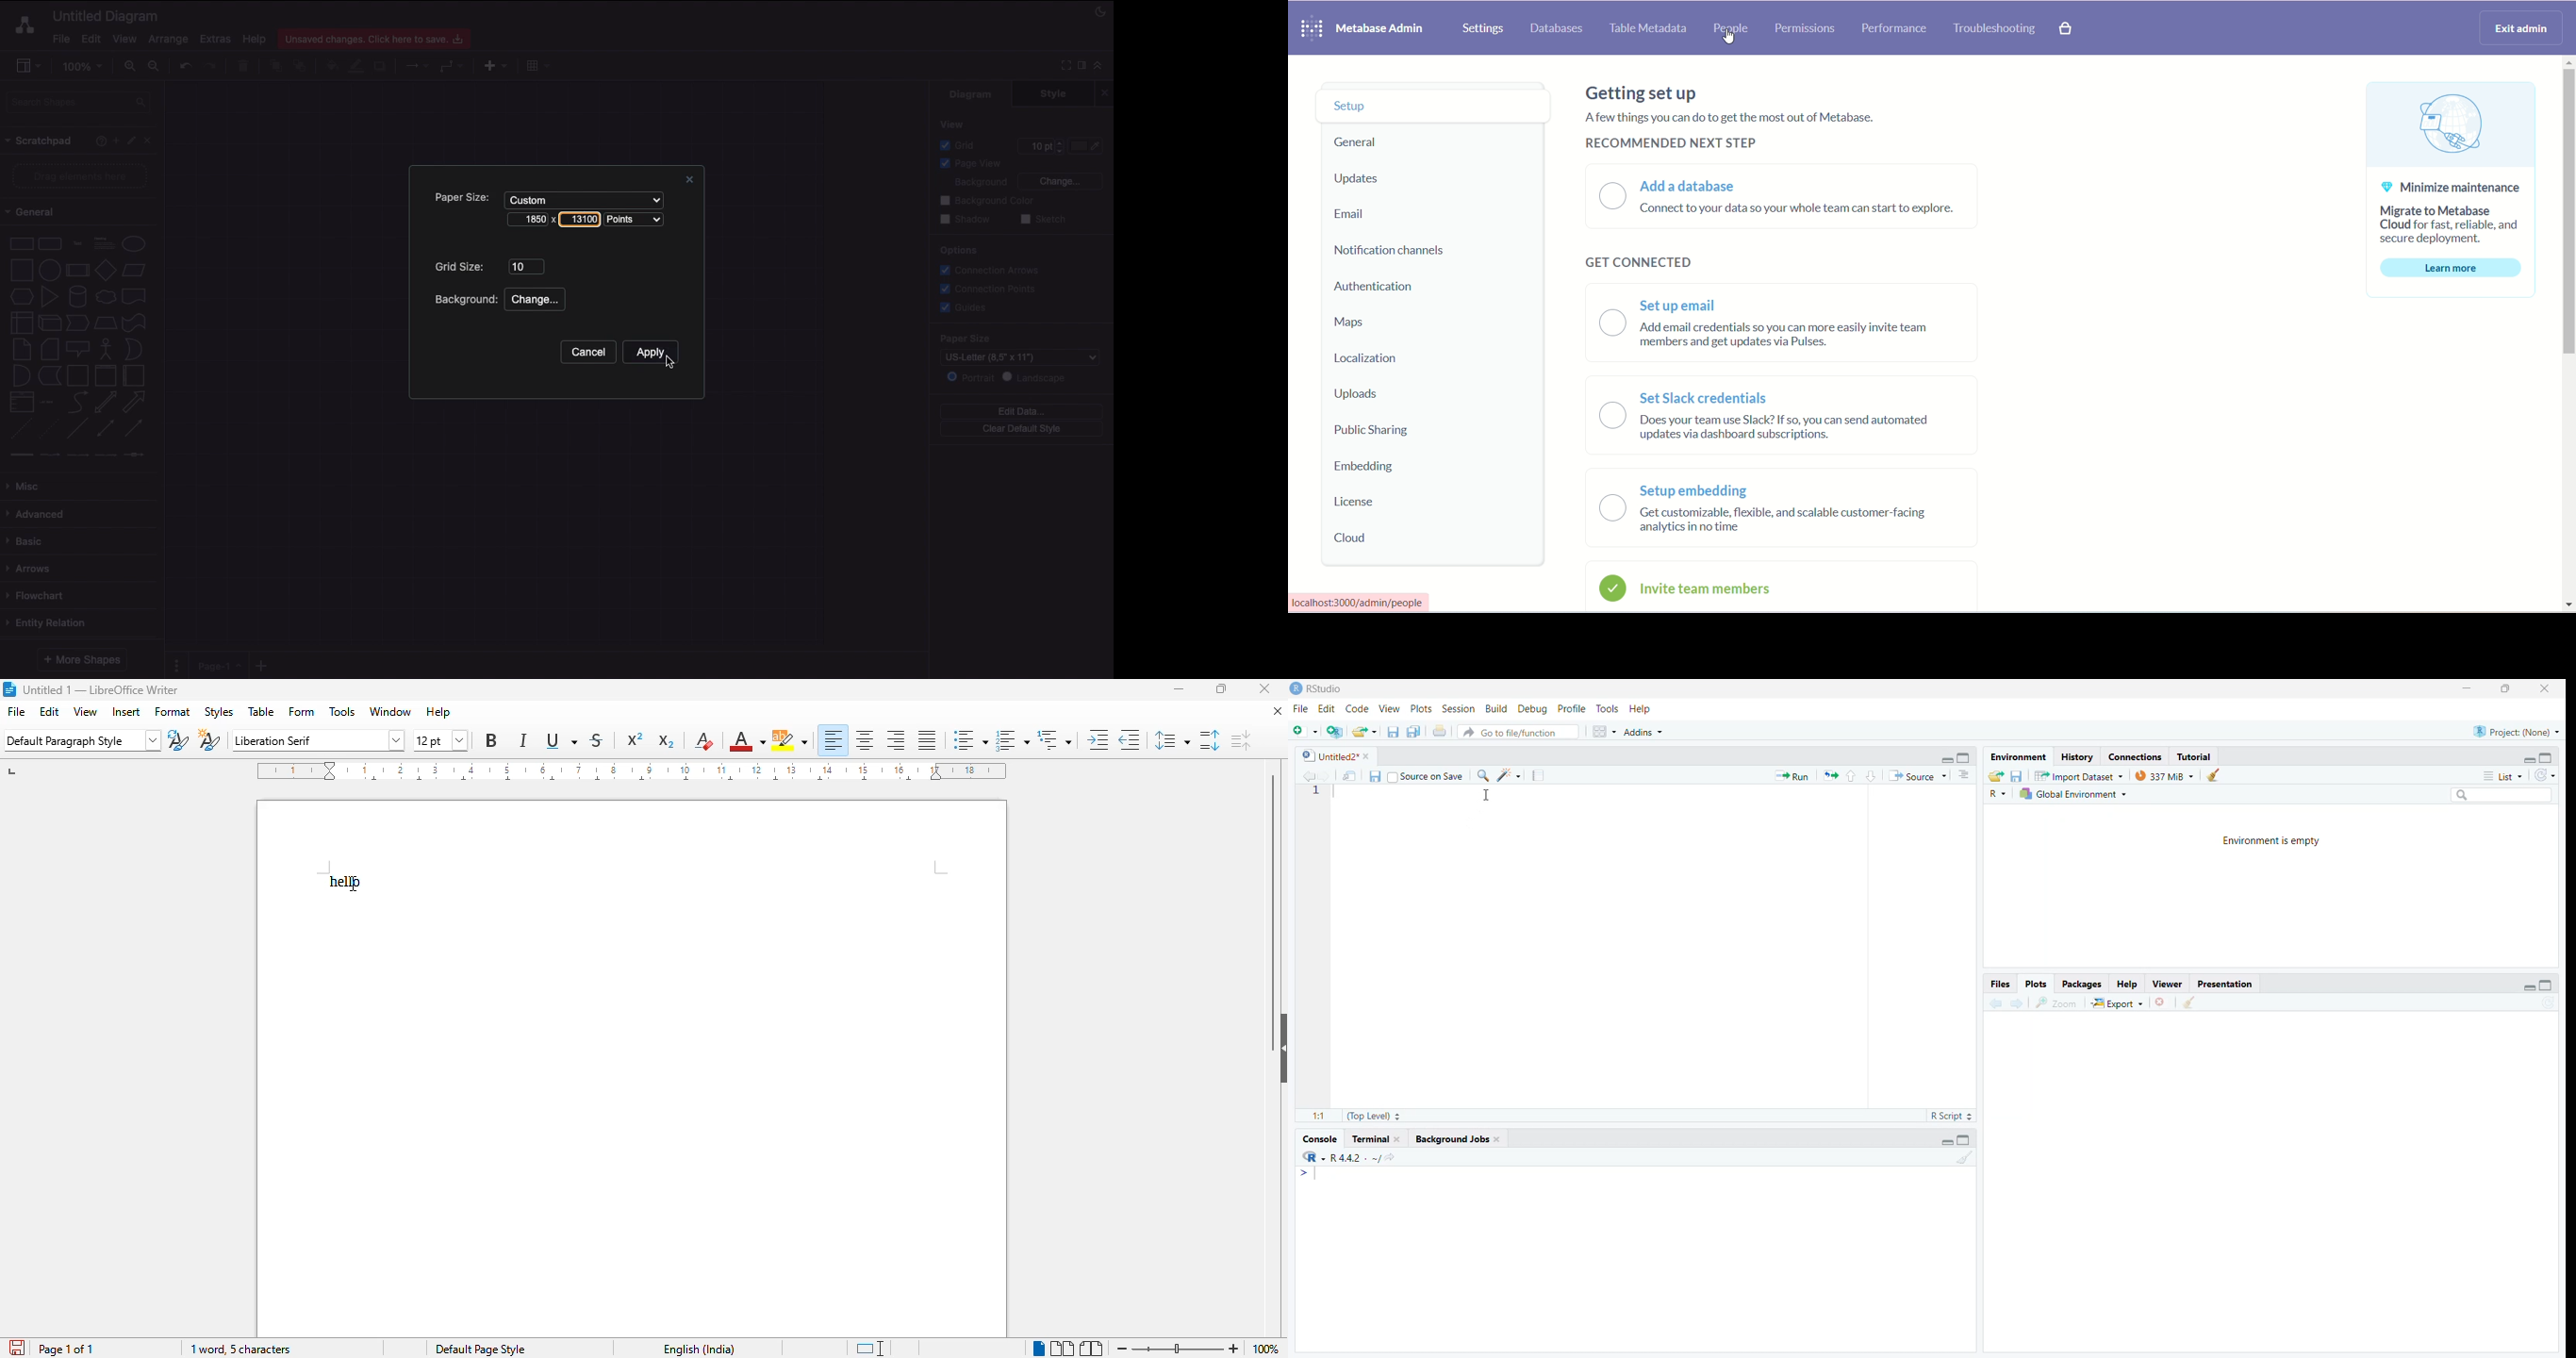  I want to click on Viewer, so click(2167, 983).